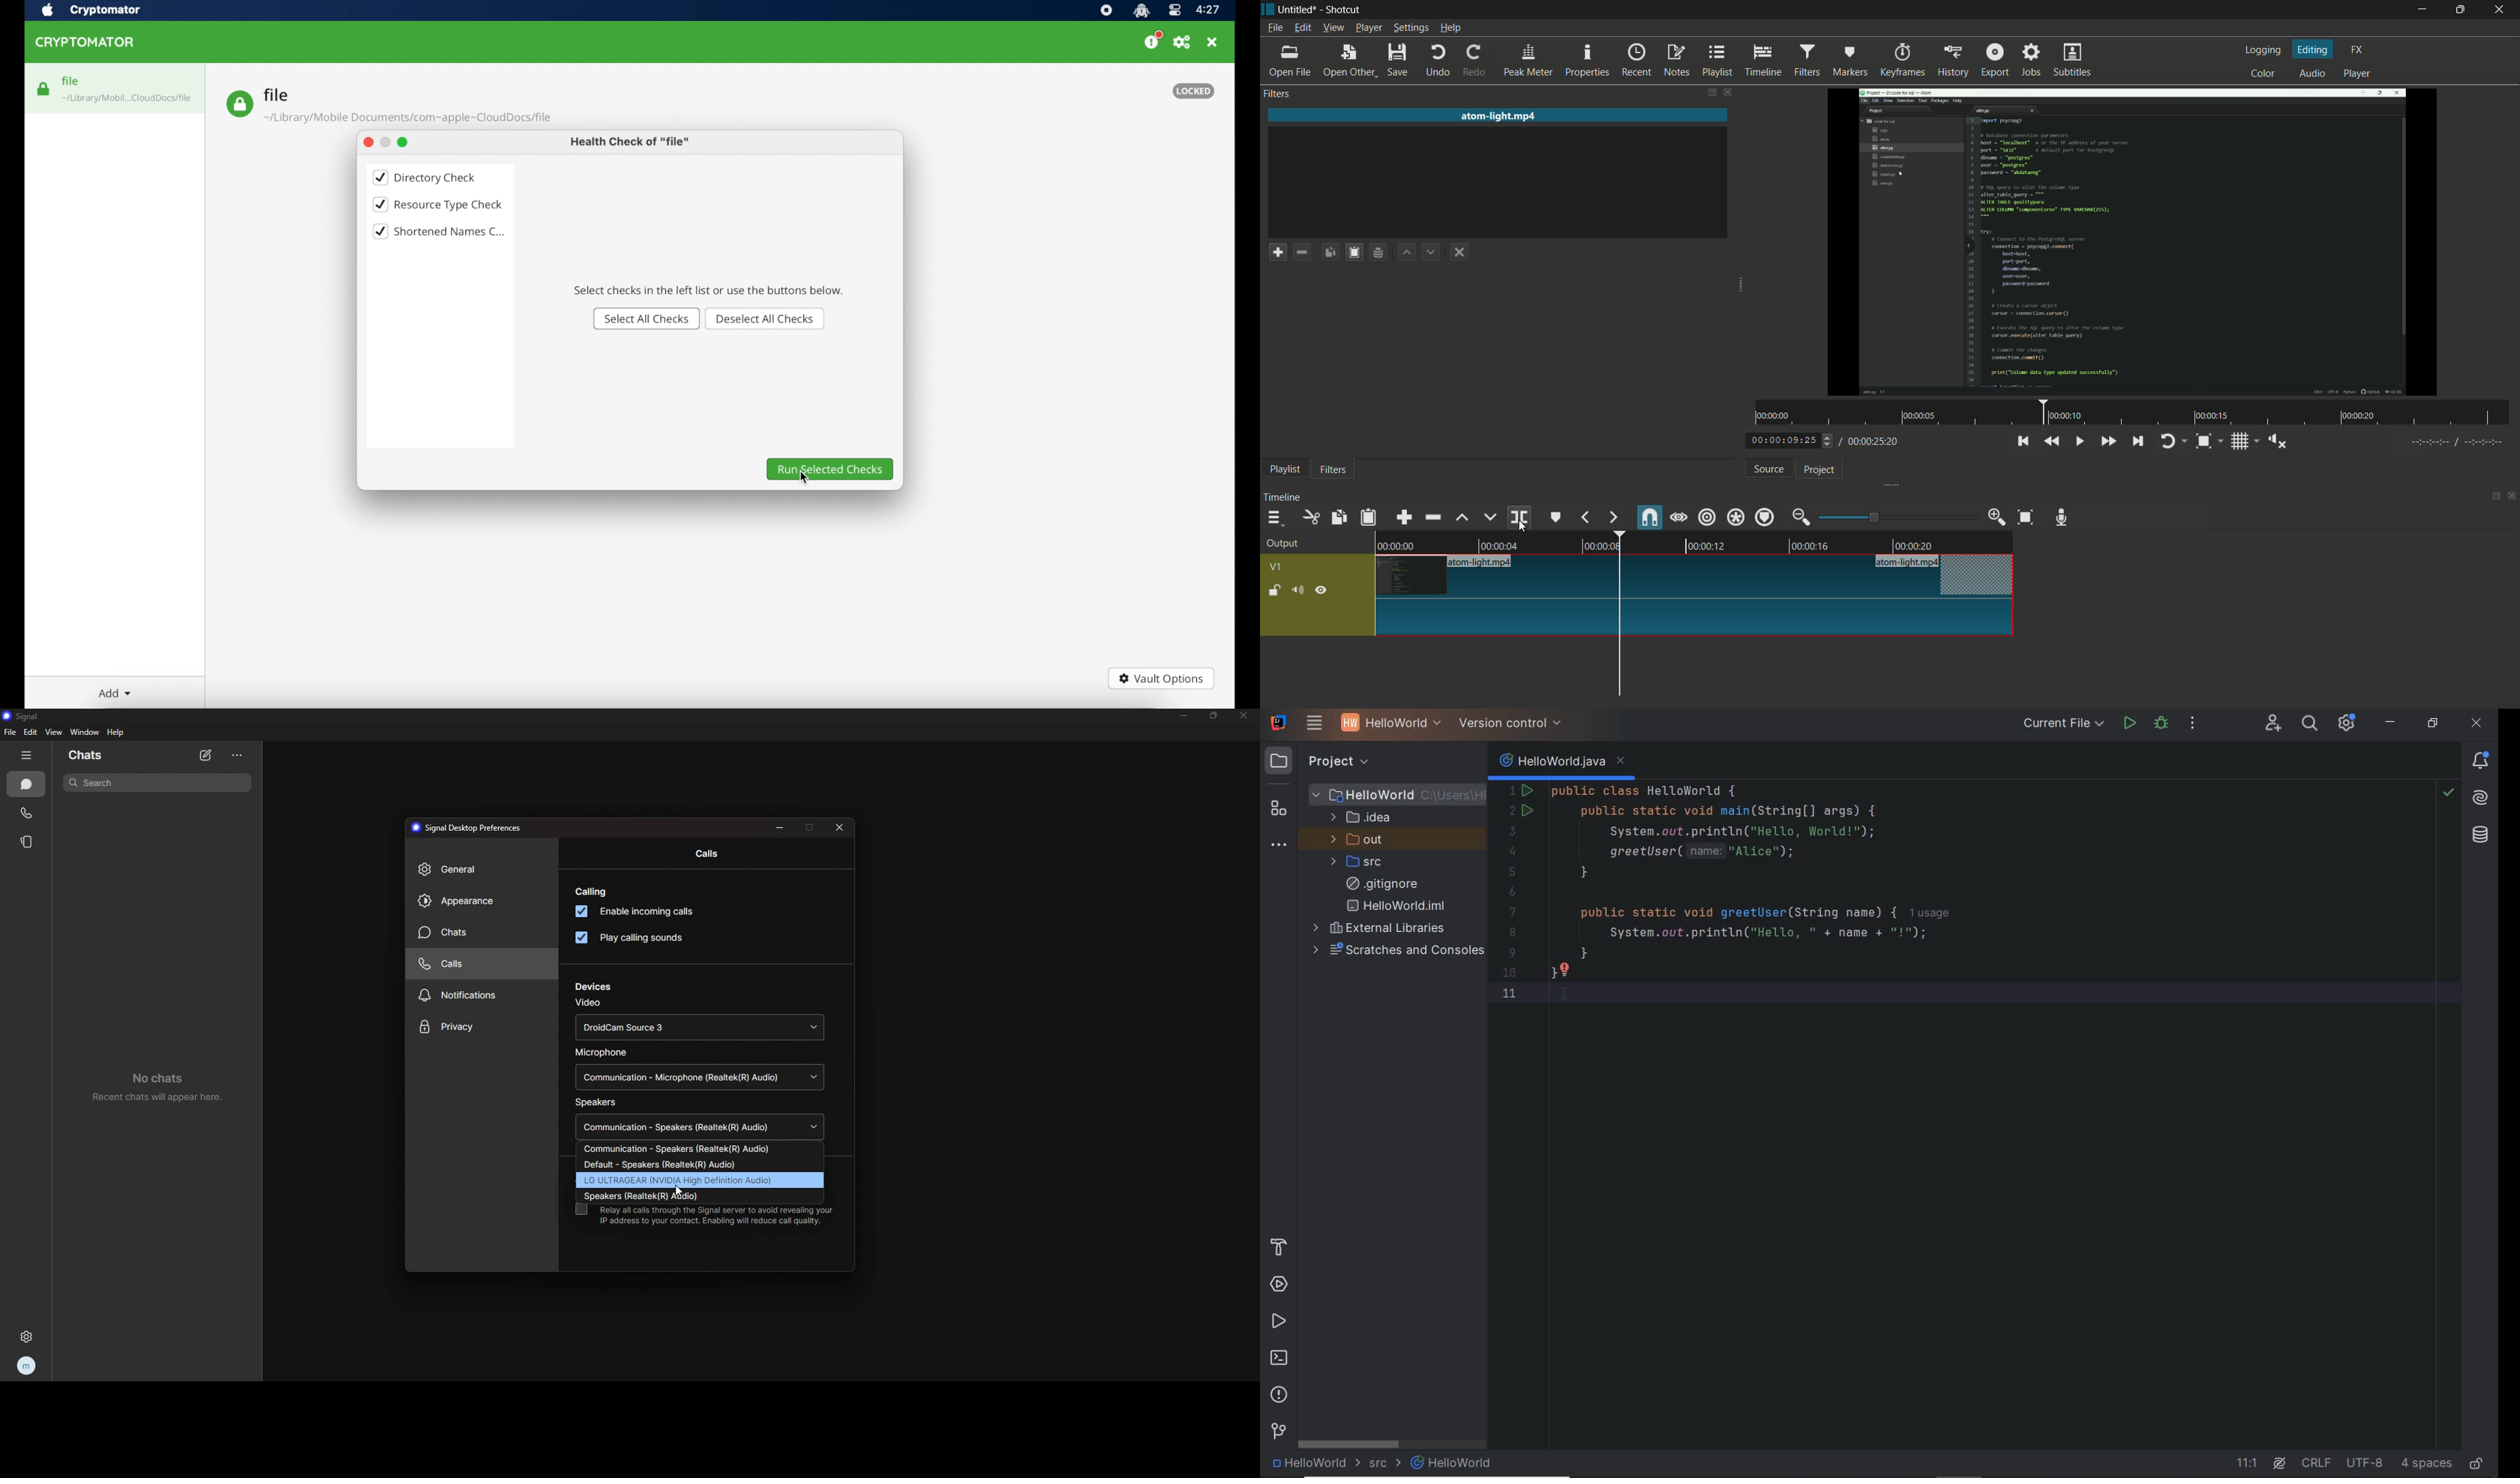 Image resolution: width=2520 pixels, height=1484 pixels. What do you see at coordinates (1356, 252) in the screenshot?
I see `paste filters` at bounding box center [1356, 252].